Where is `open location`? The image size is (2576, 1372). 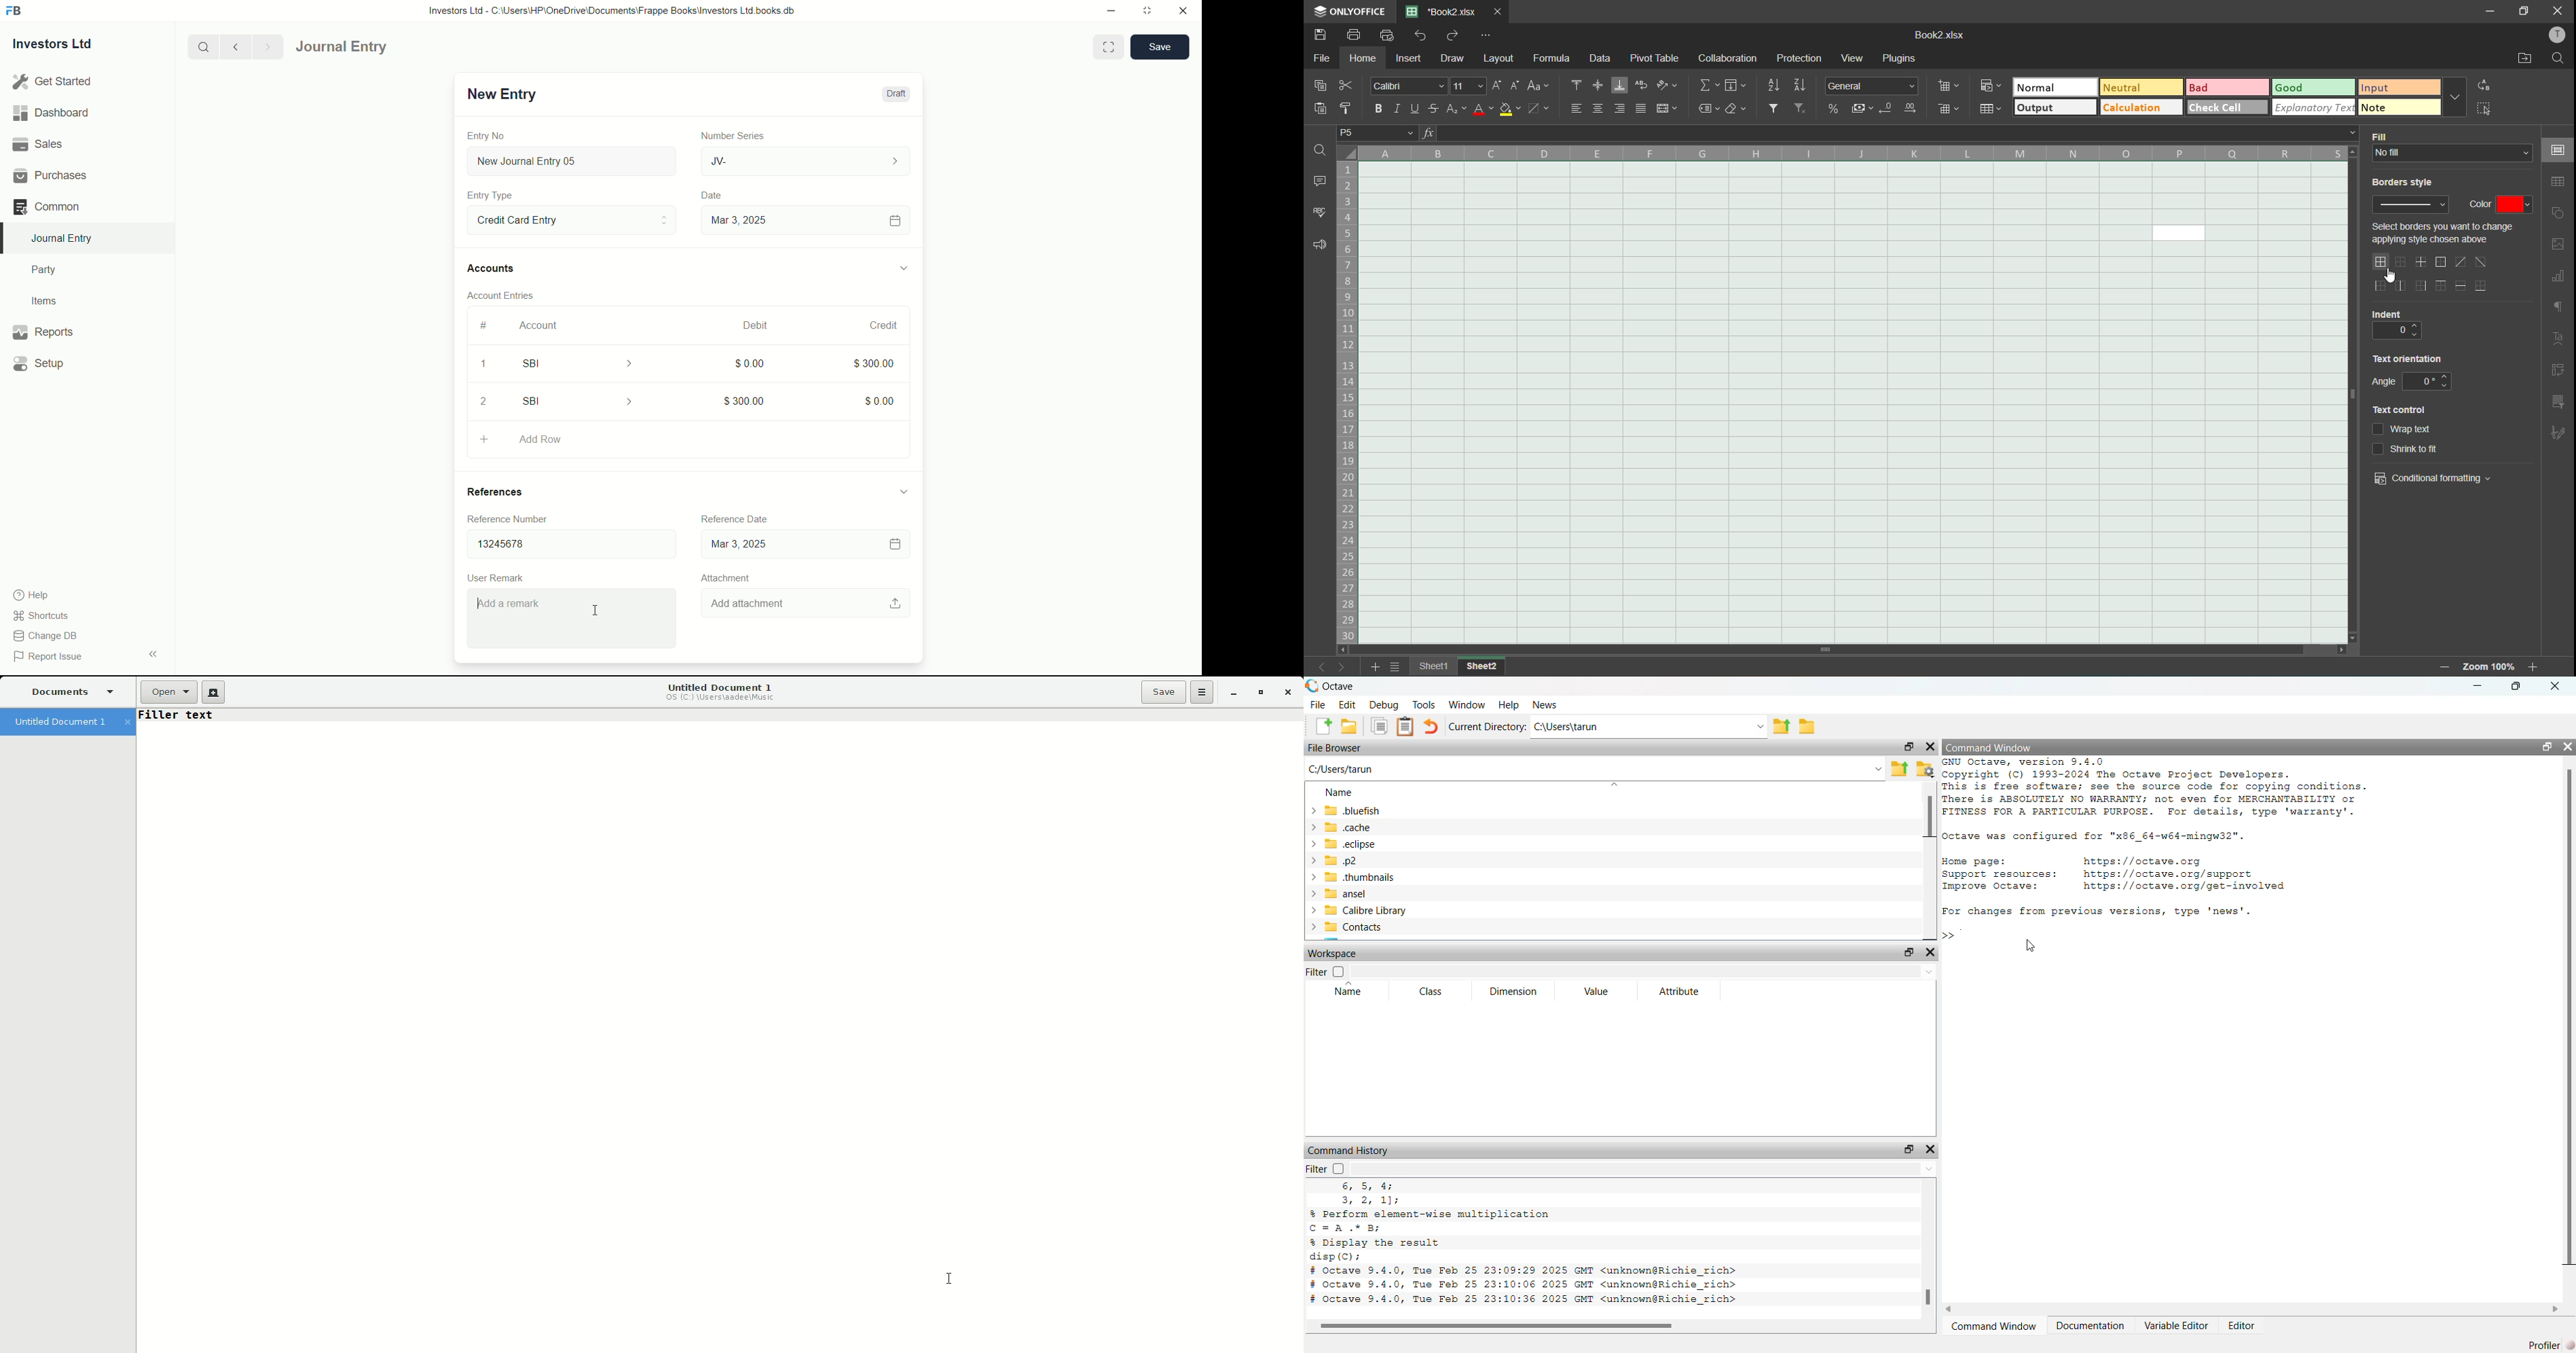 open location is located at coordinates (2523, 59).